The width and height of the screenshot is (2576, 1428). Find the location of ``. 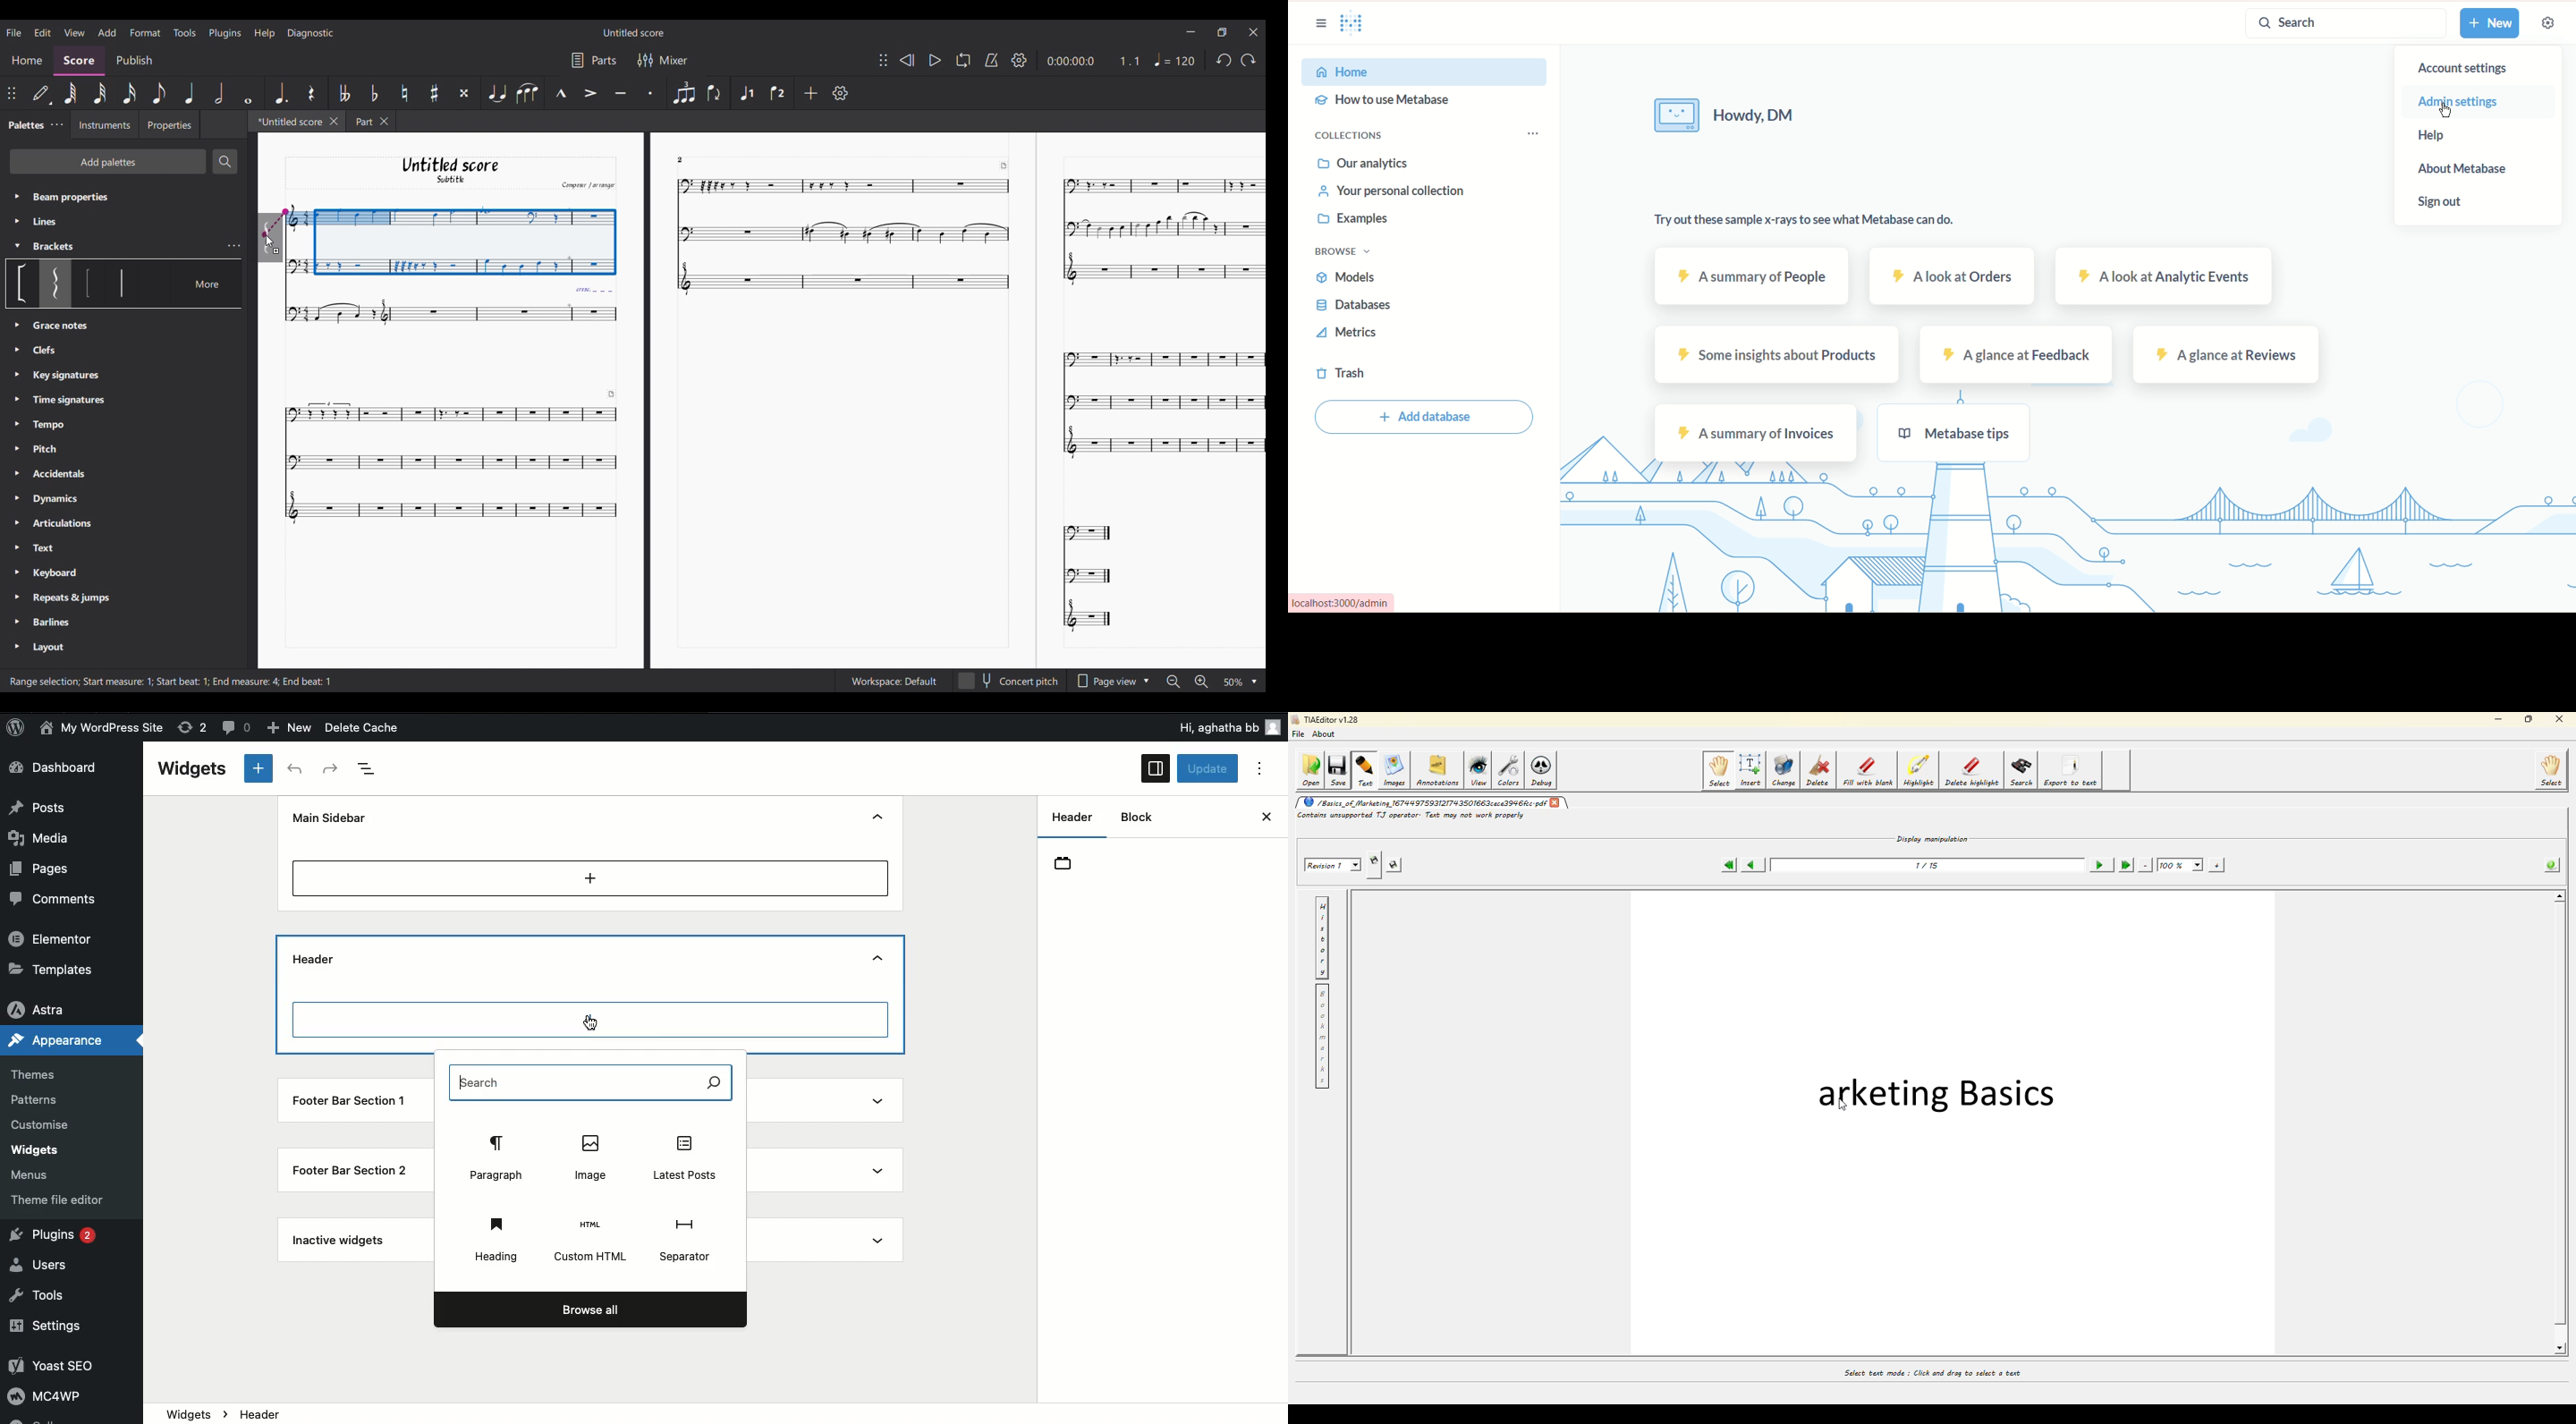

 is located at coordinates (454, 413).